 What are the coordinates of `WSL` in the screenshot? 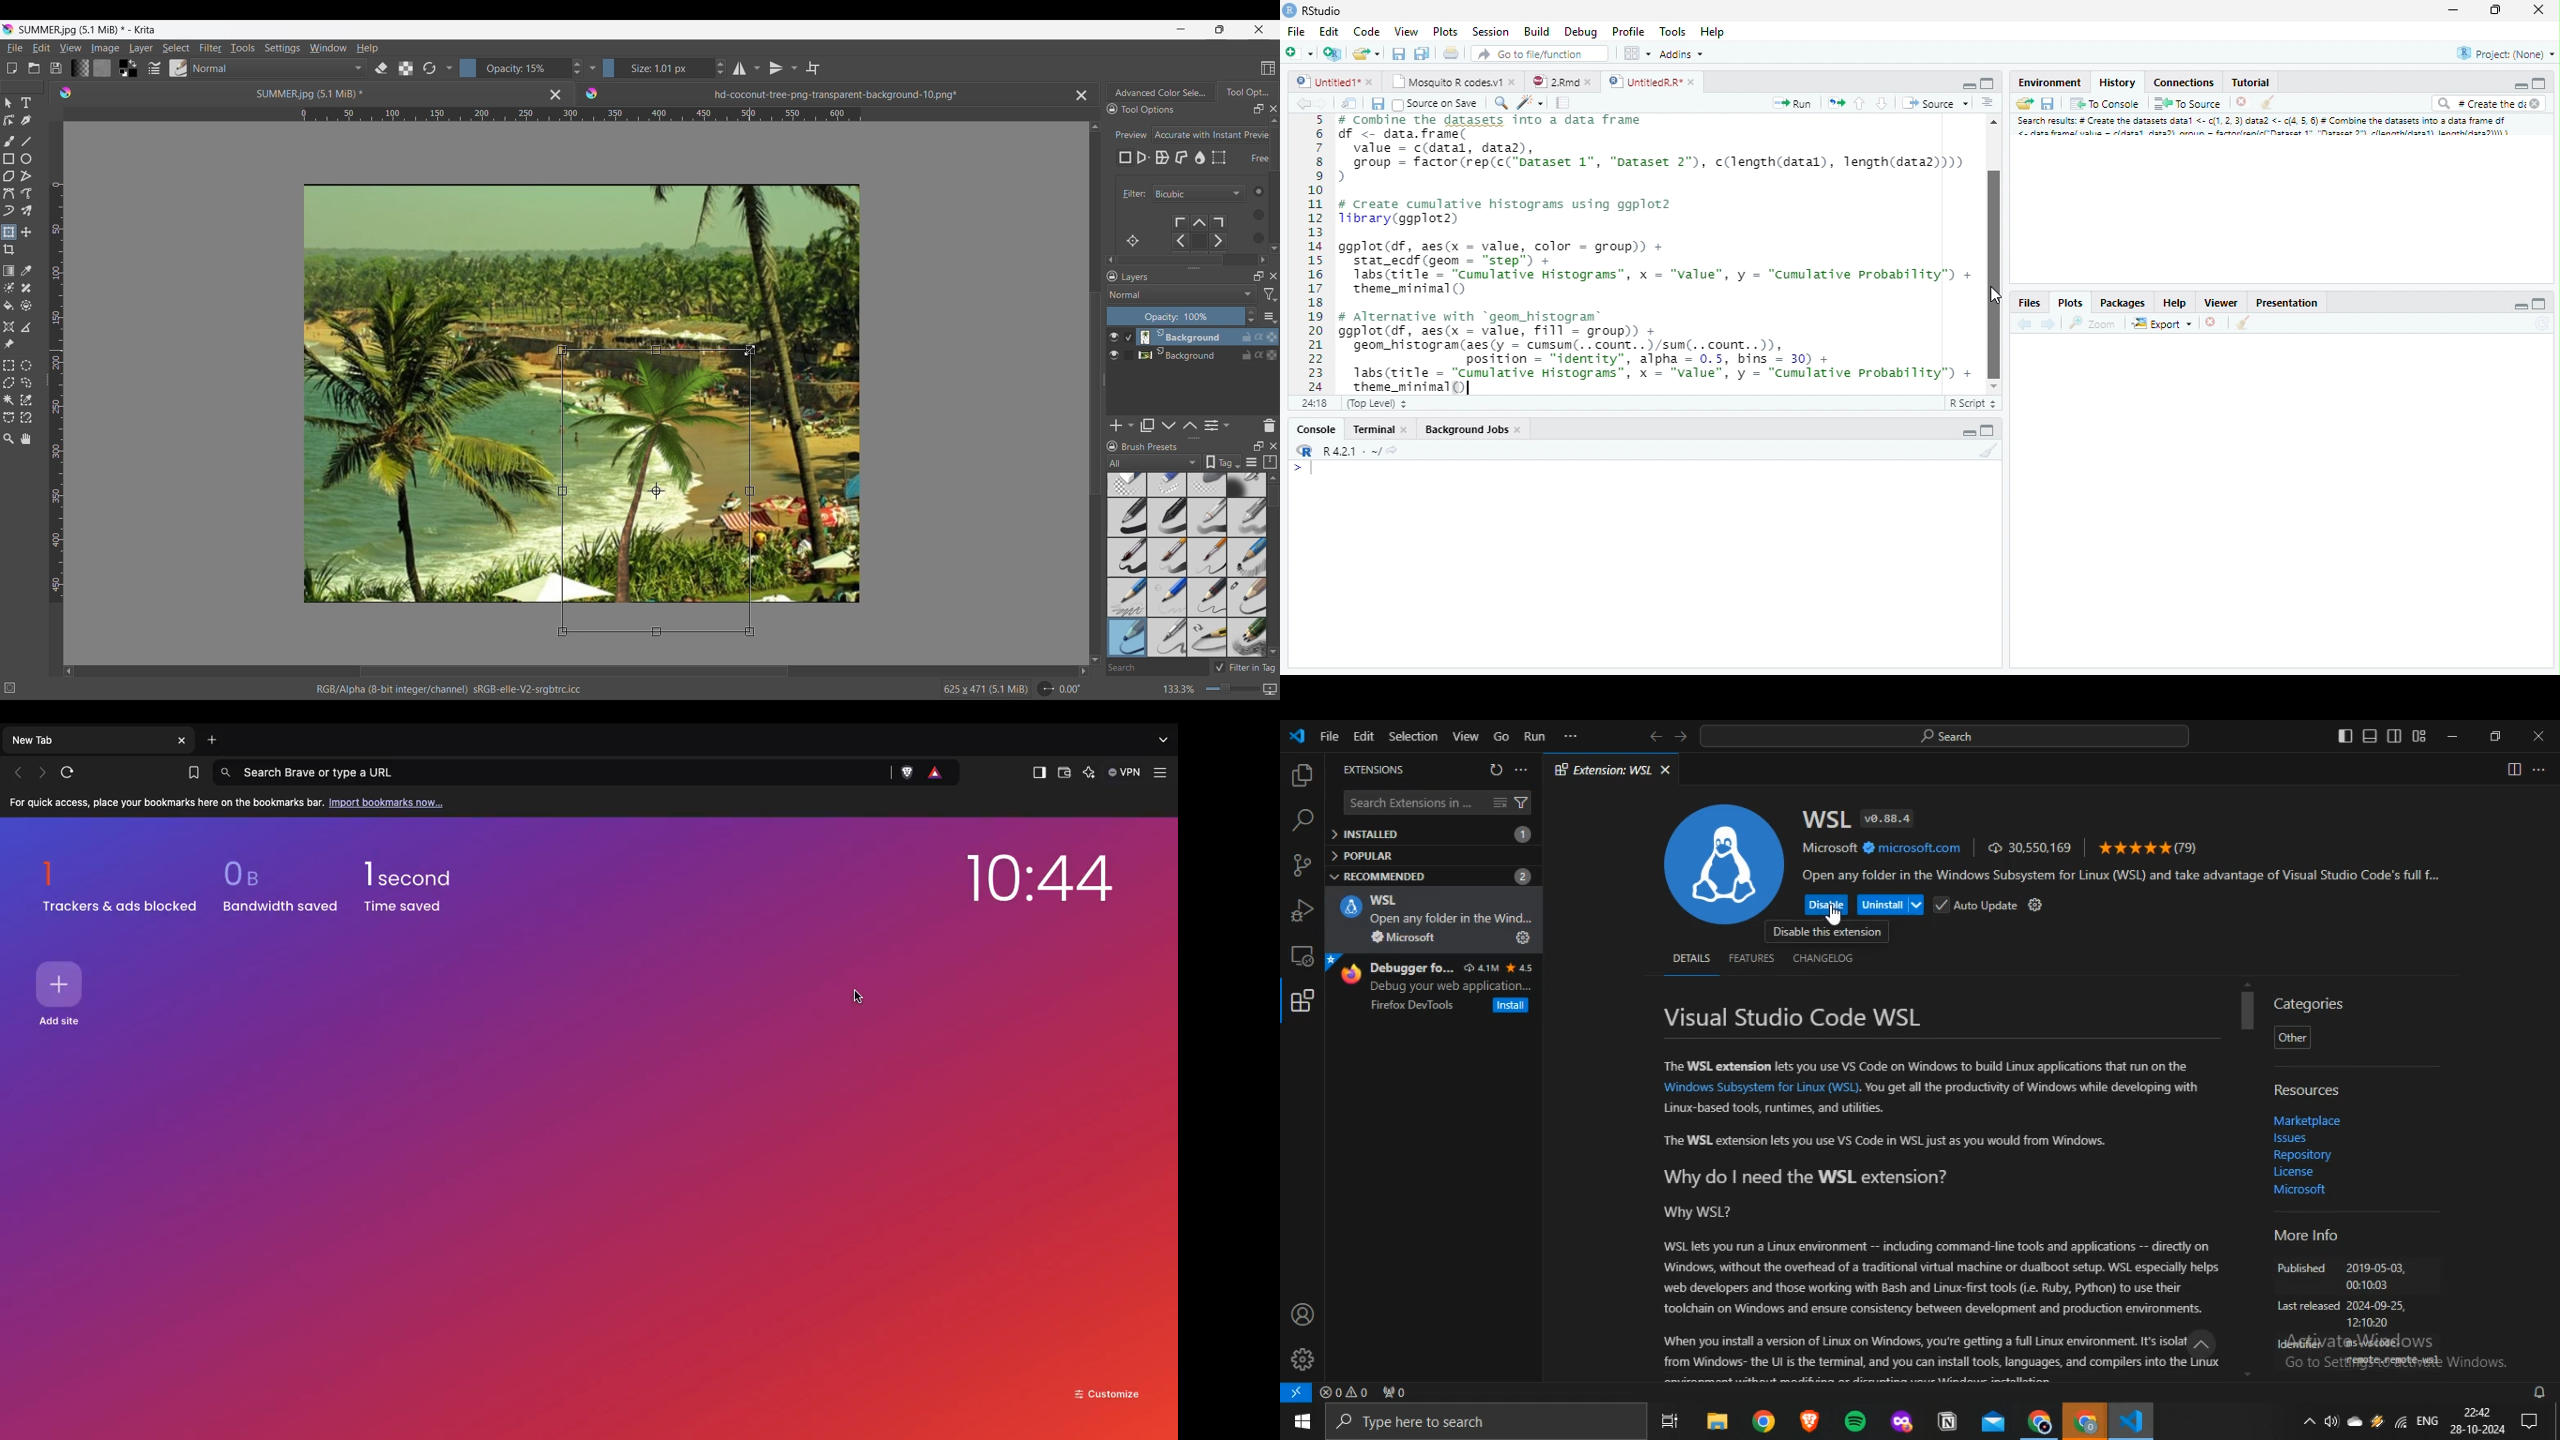 It's located at (1350, 907).